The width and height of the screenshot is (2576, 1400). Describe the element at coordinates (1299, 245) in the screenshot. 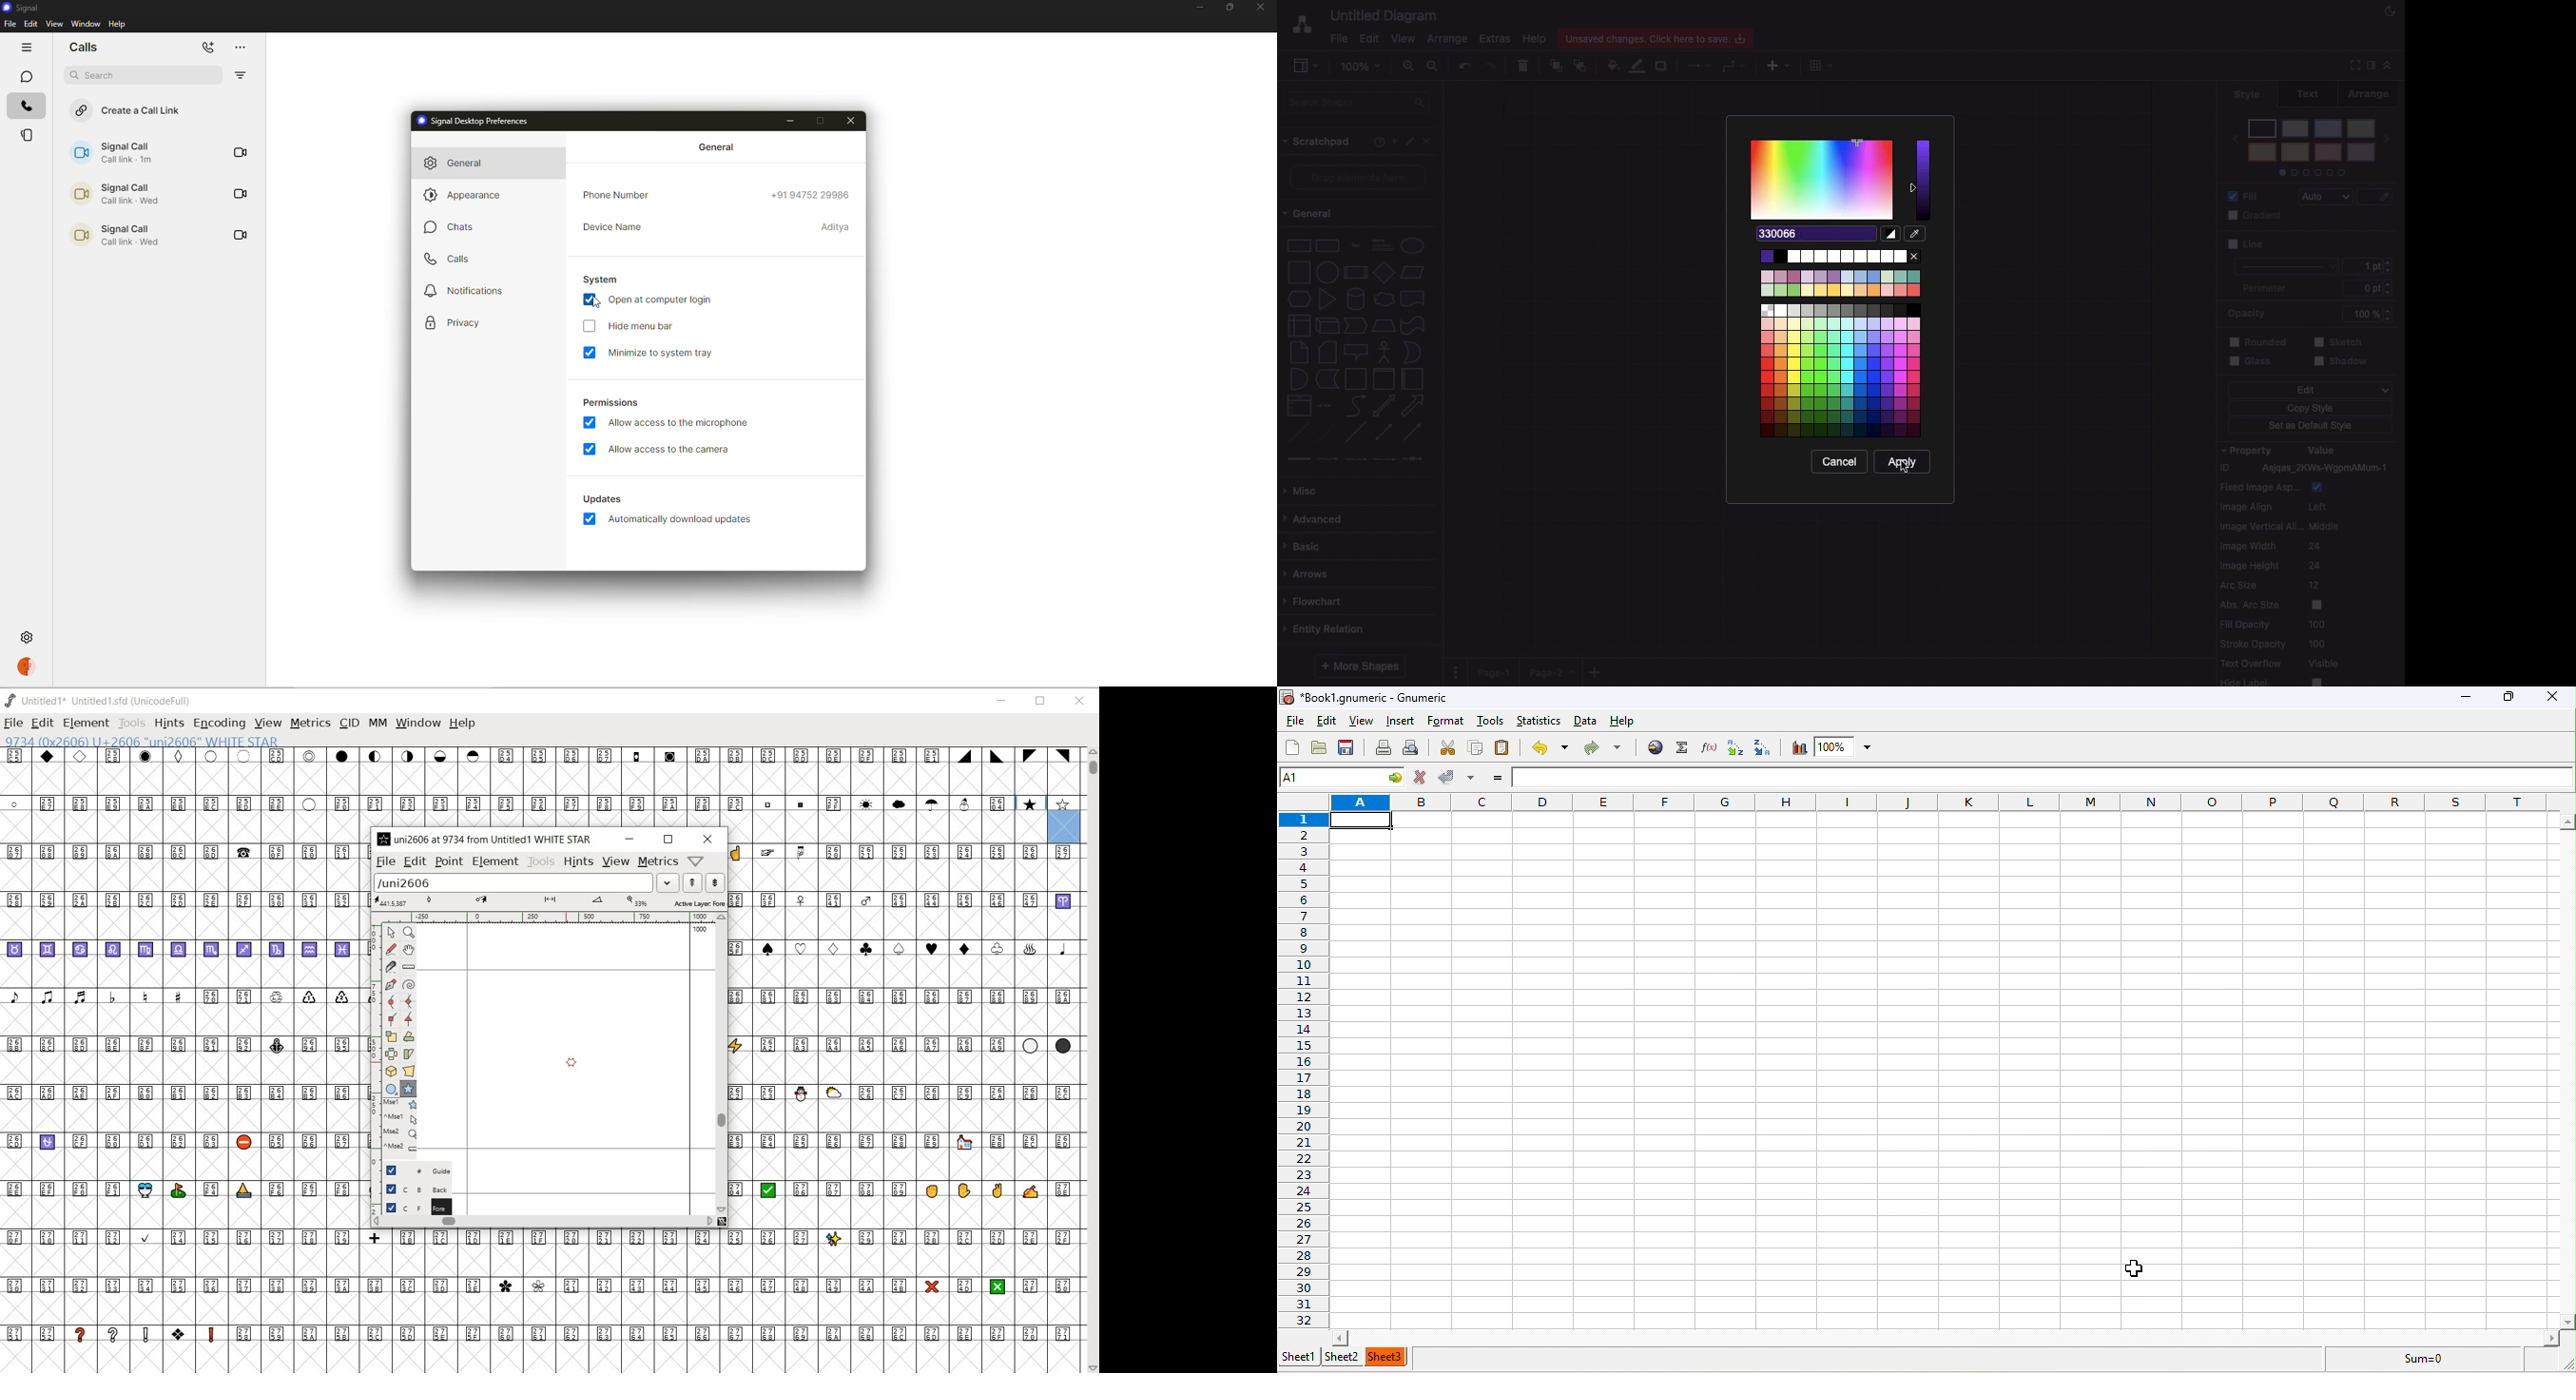

I see `rectangle` at that location.